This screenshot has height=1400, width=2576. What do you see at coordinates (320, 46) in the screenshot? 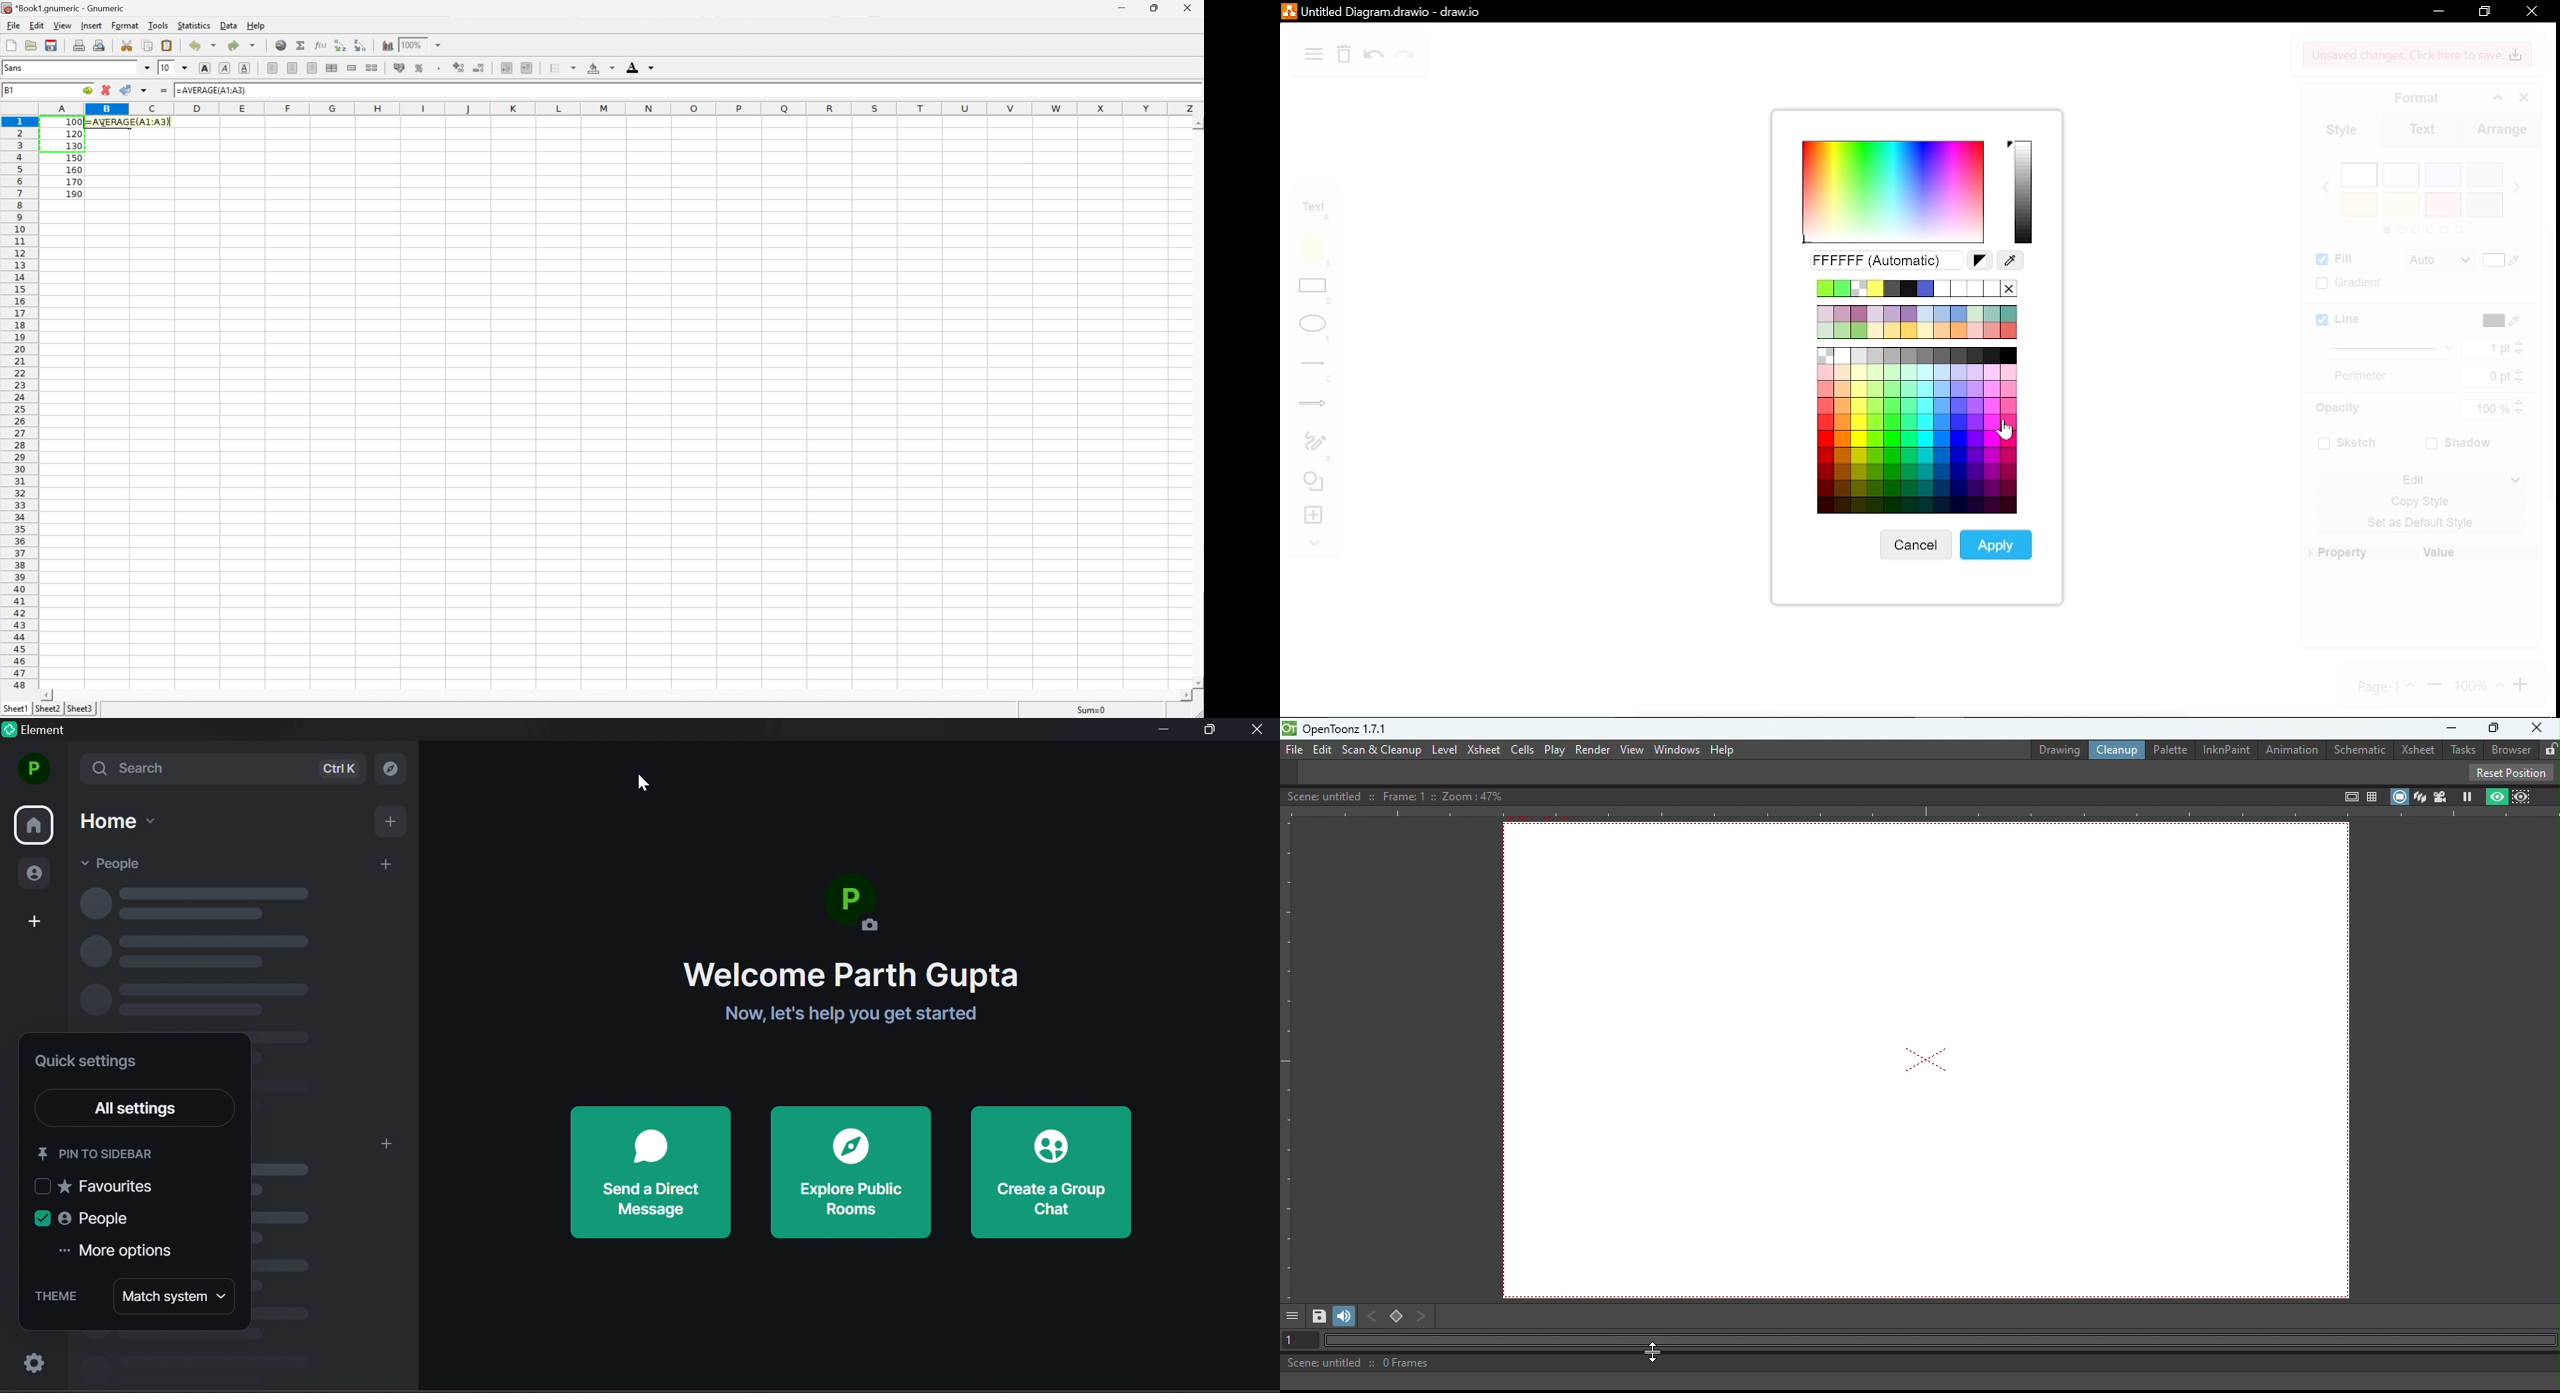
I see `Edit function in current cell` at bounding box center [320, 46].